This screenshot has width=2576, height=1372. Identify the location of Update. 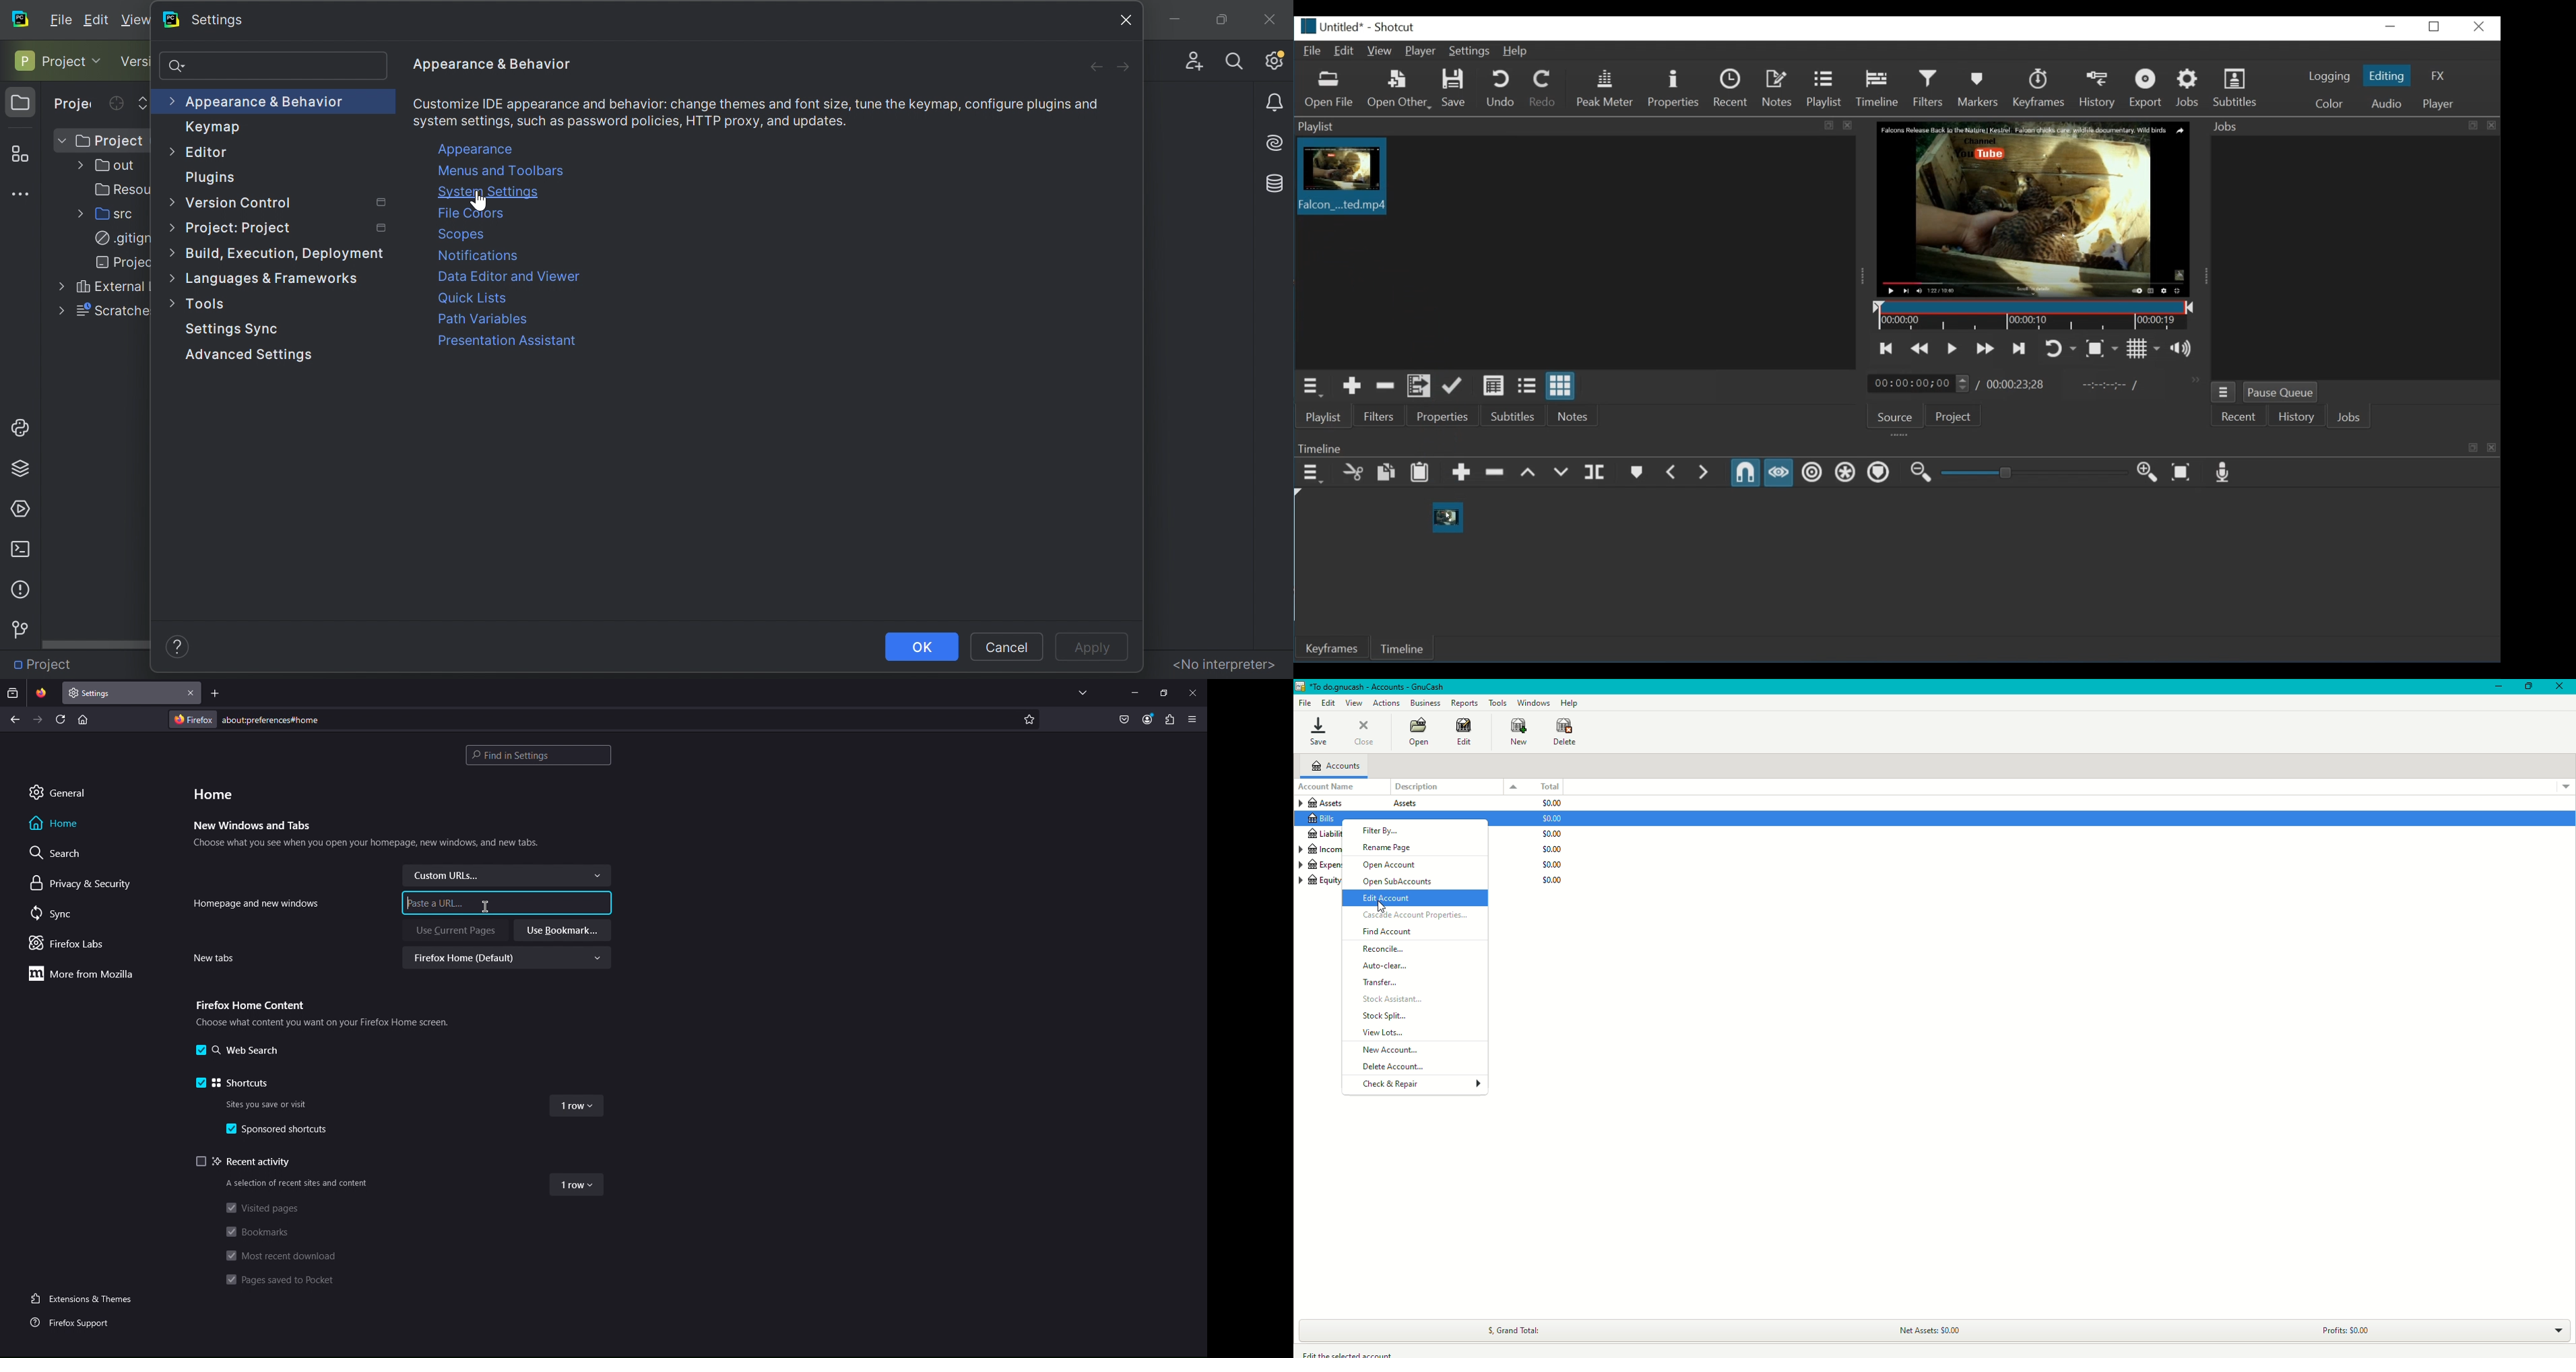
(1453, 387).